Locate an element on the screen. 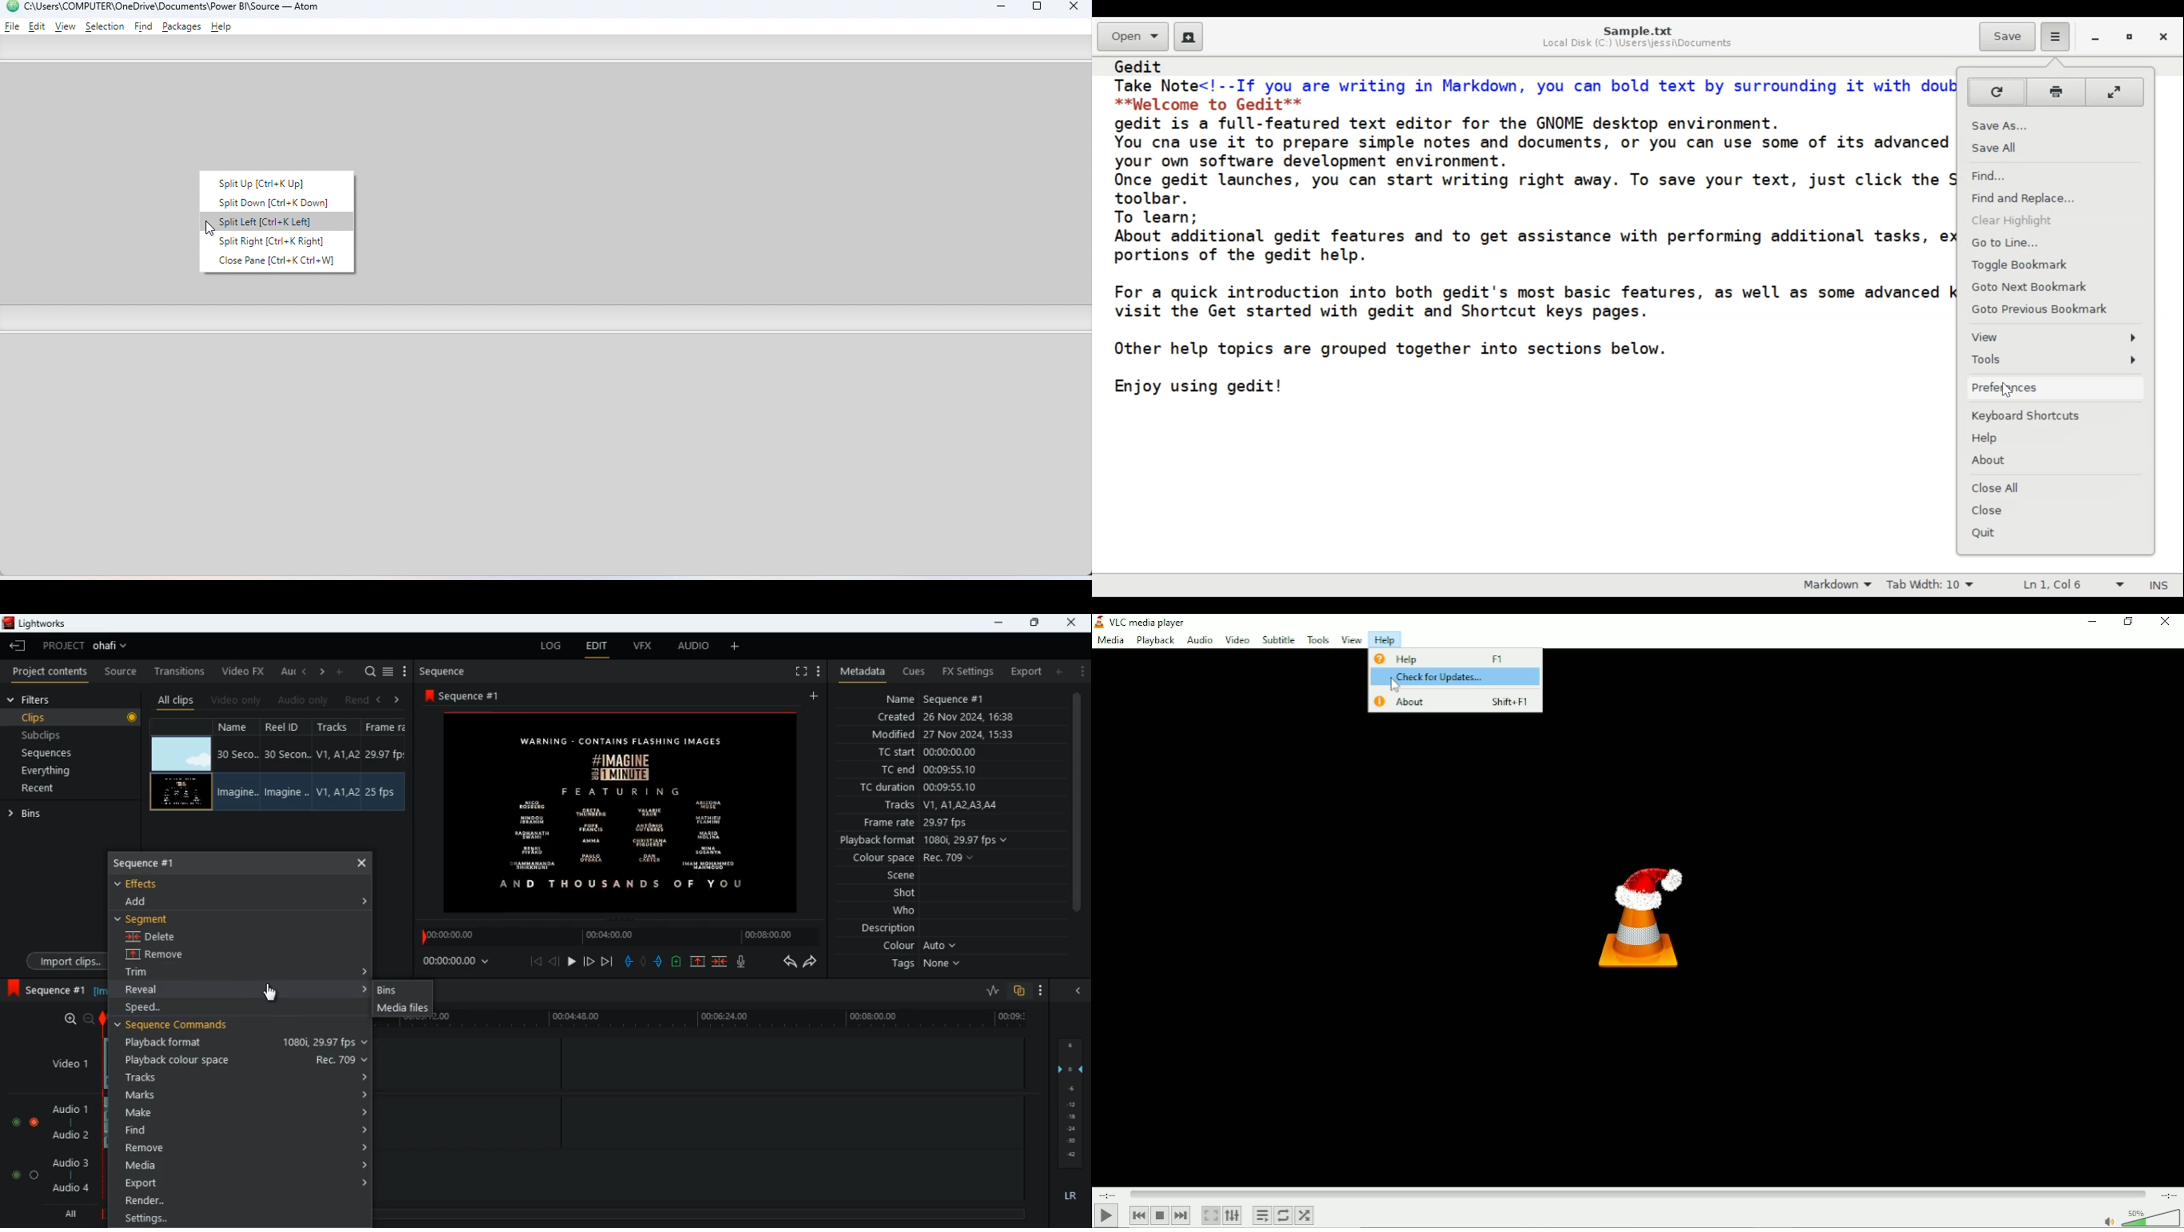  add is located at coordinates (1063, 672).